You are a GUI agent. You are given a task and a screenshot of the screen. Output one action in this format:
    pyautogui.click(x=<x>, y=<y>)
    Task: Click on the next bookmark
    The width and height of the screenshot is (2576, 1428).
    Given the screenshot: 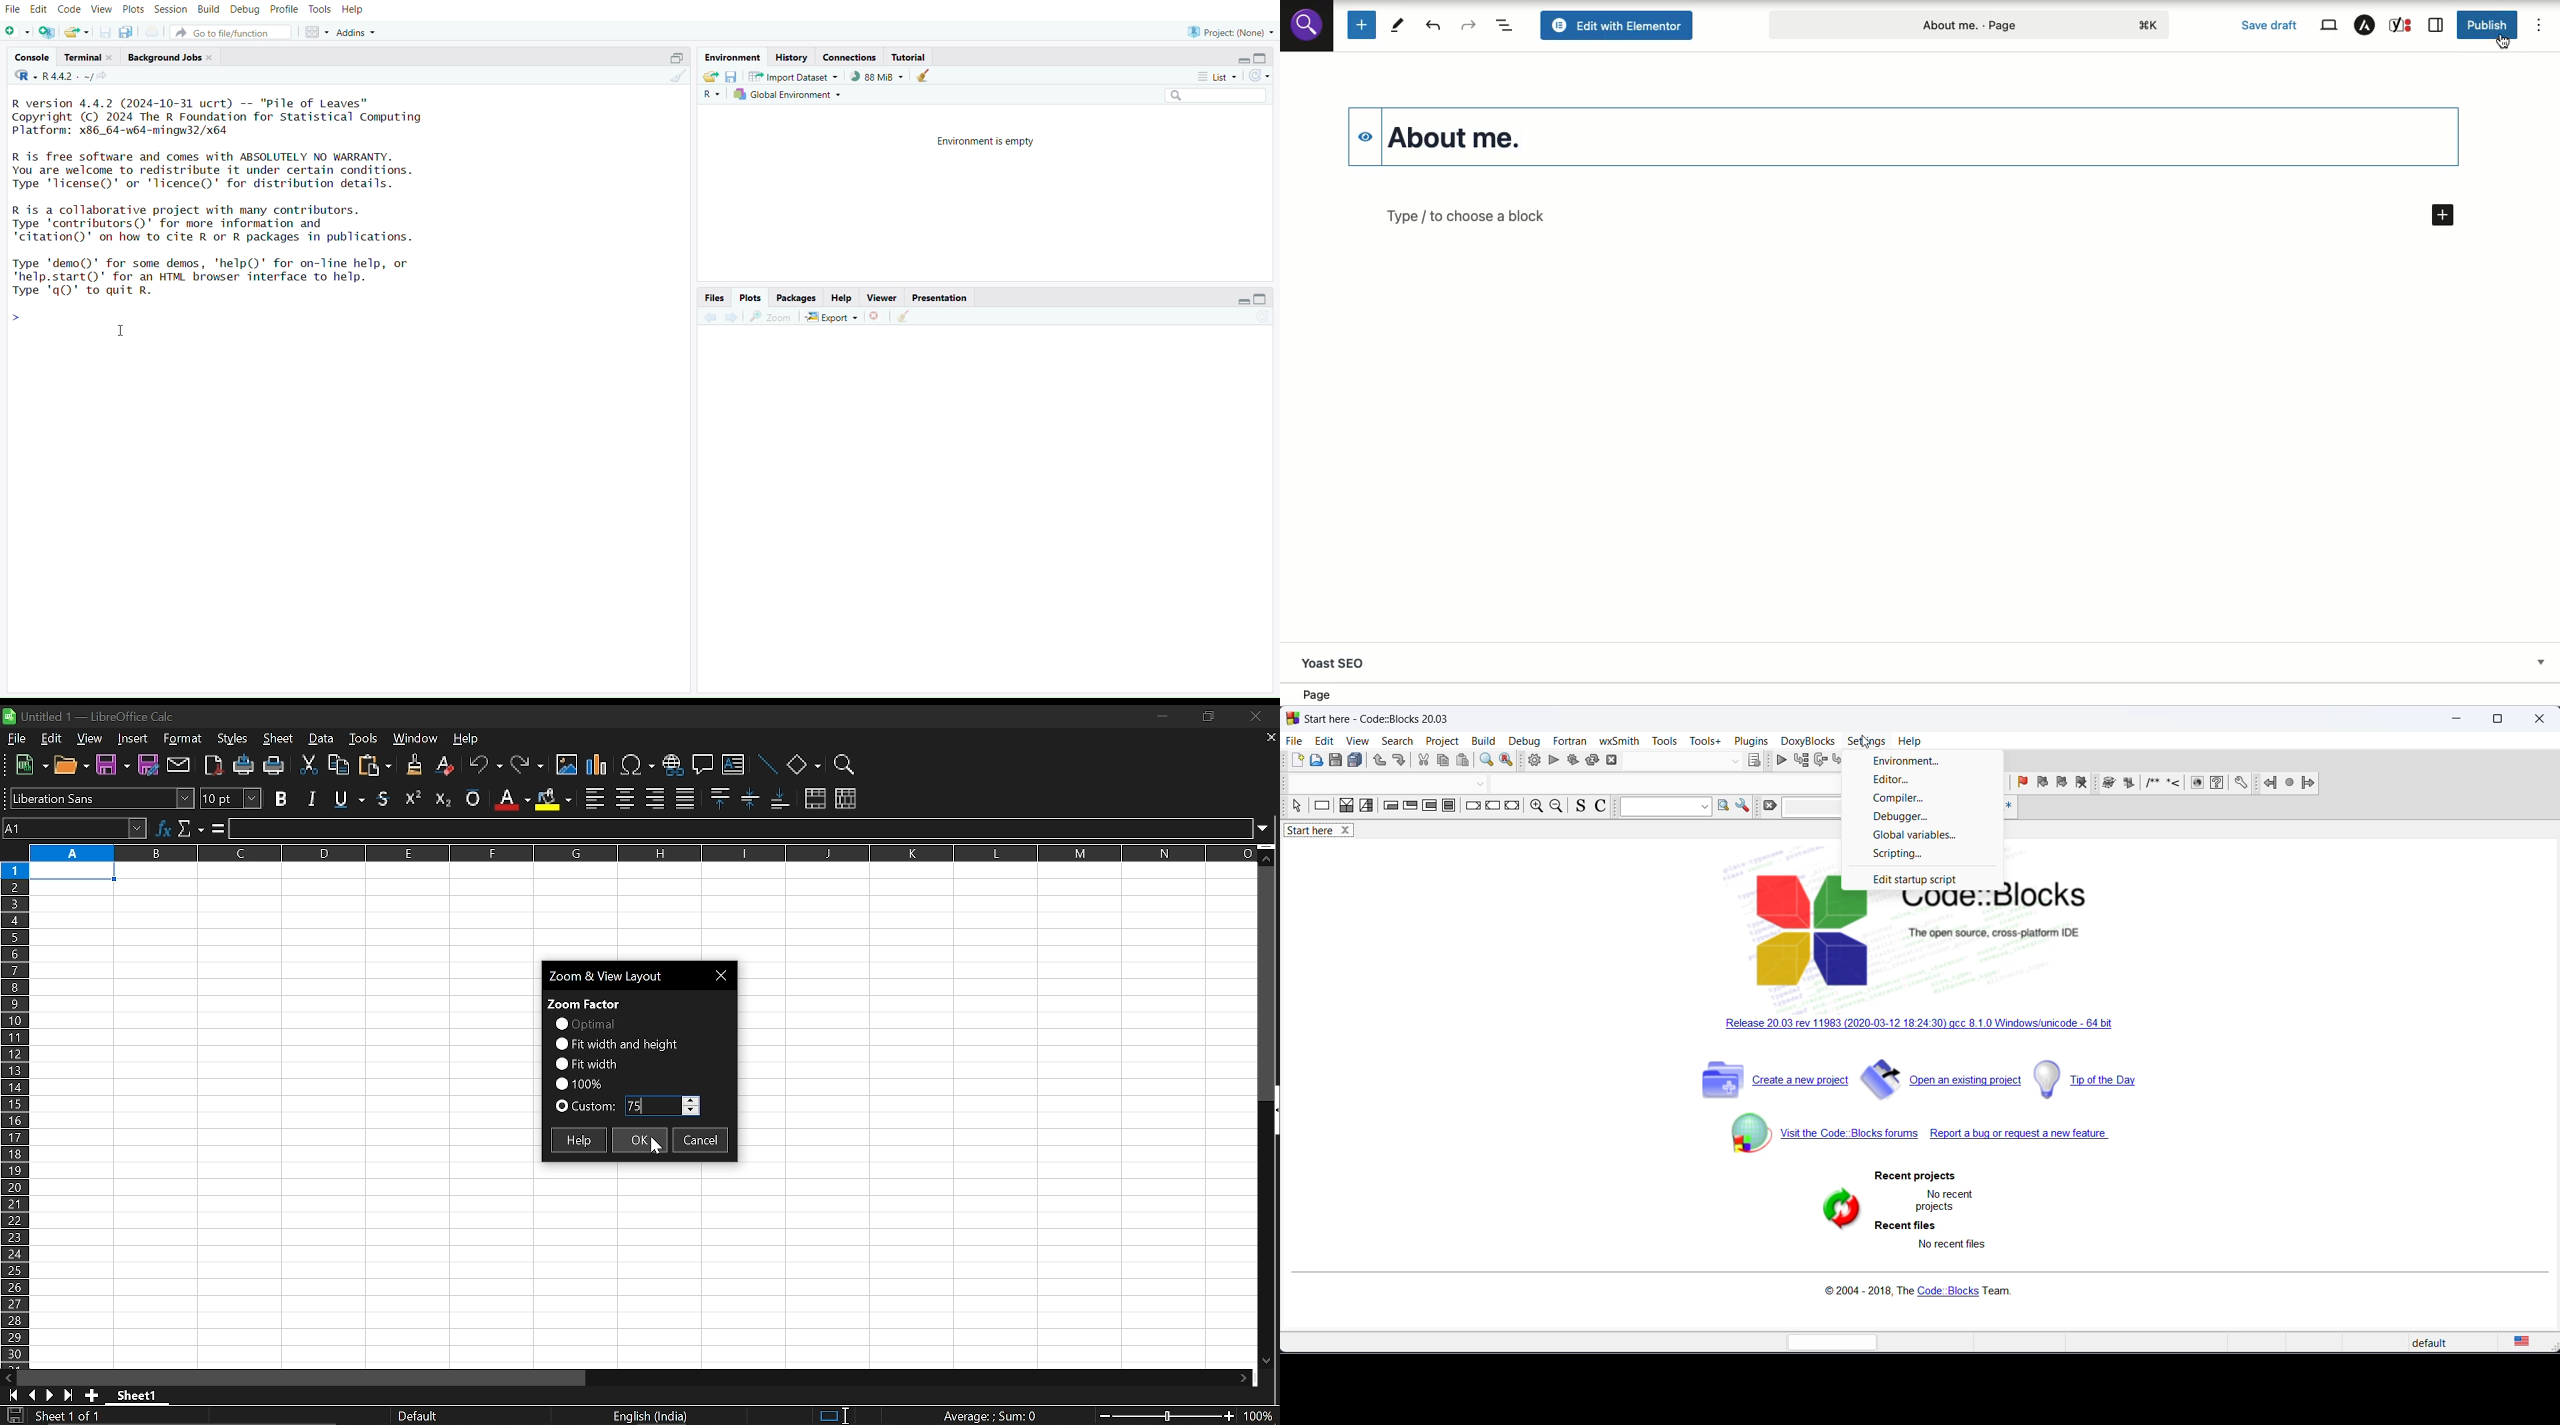 What is the action you would take?
    pyautogui.click(x=2062, y=782)
    